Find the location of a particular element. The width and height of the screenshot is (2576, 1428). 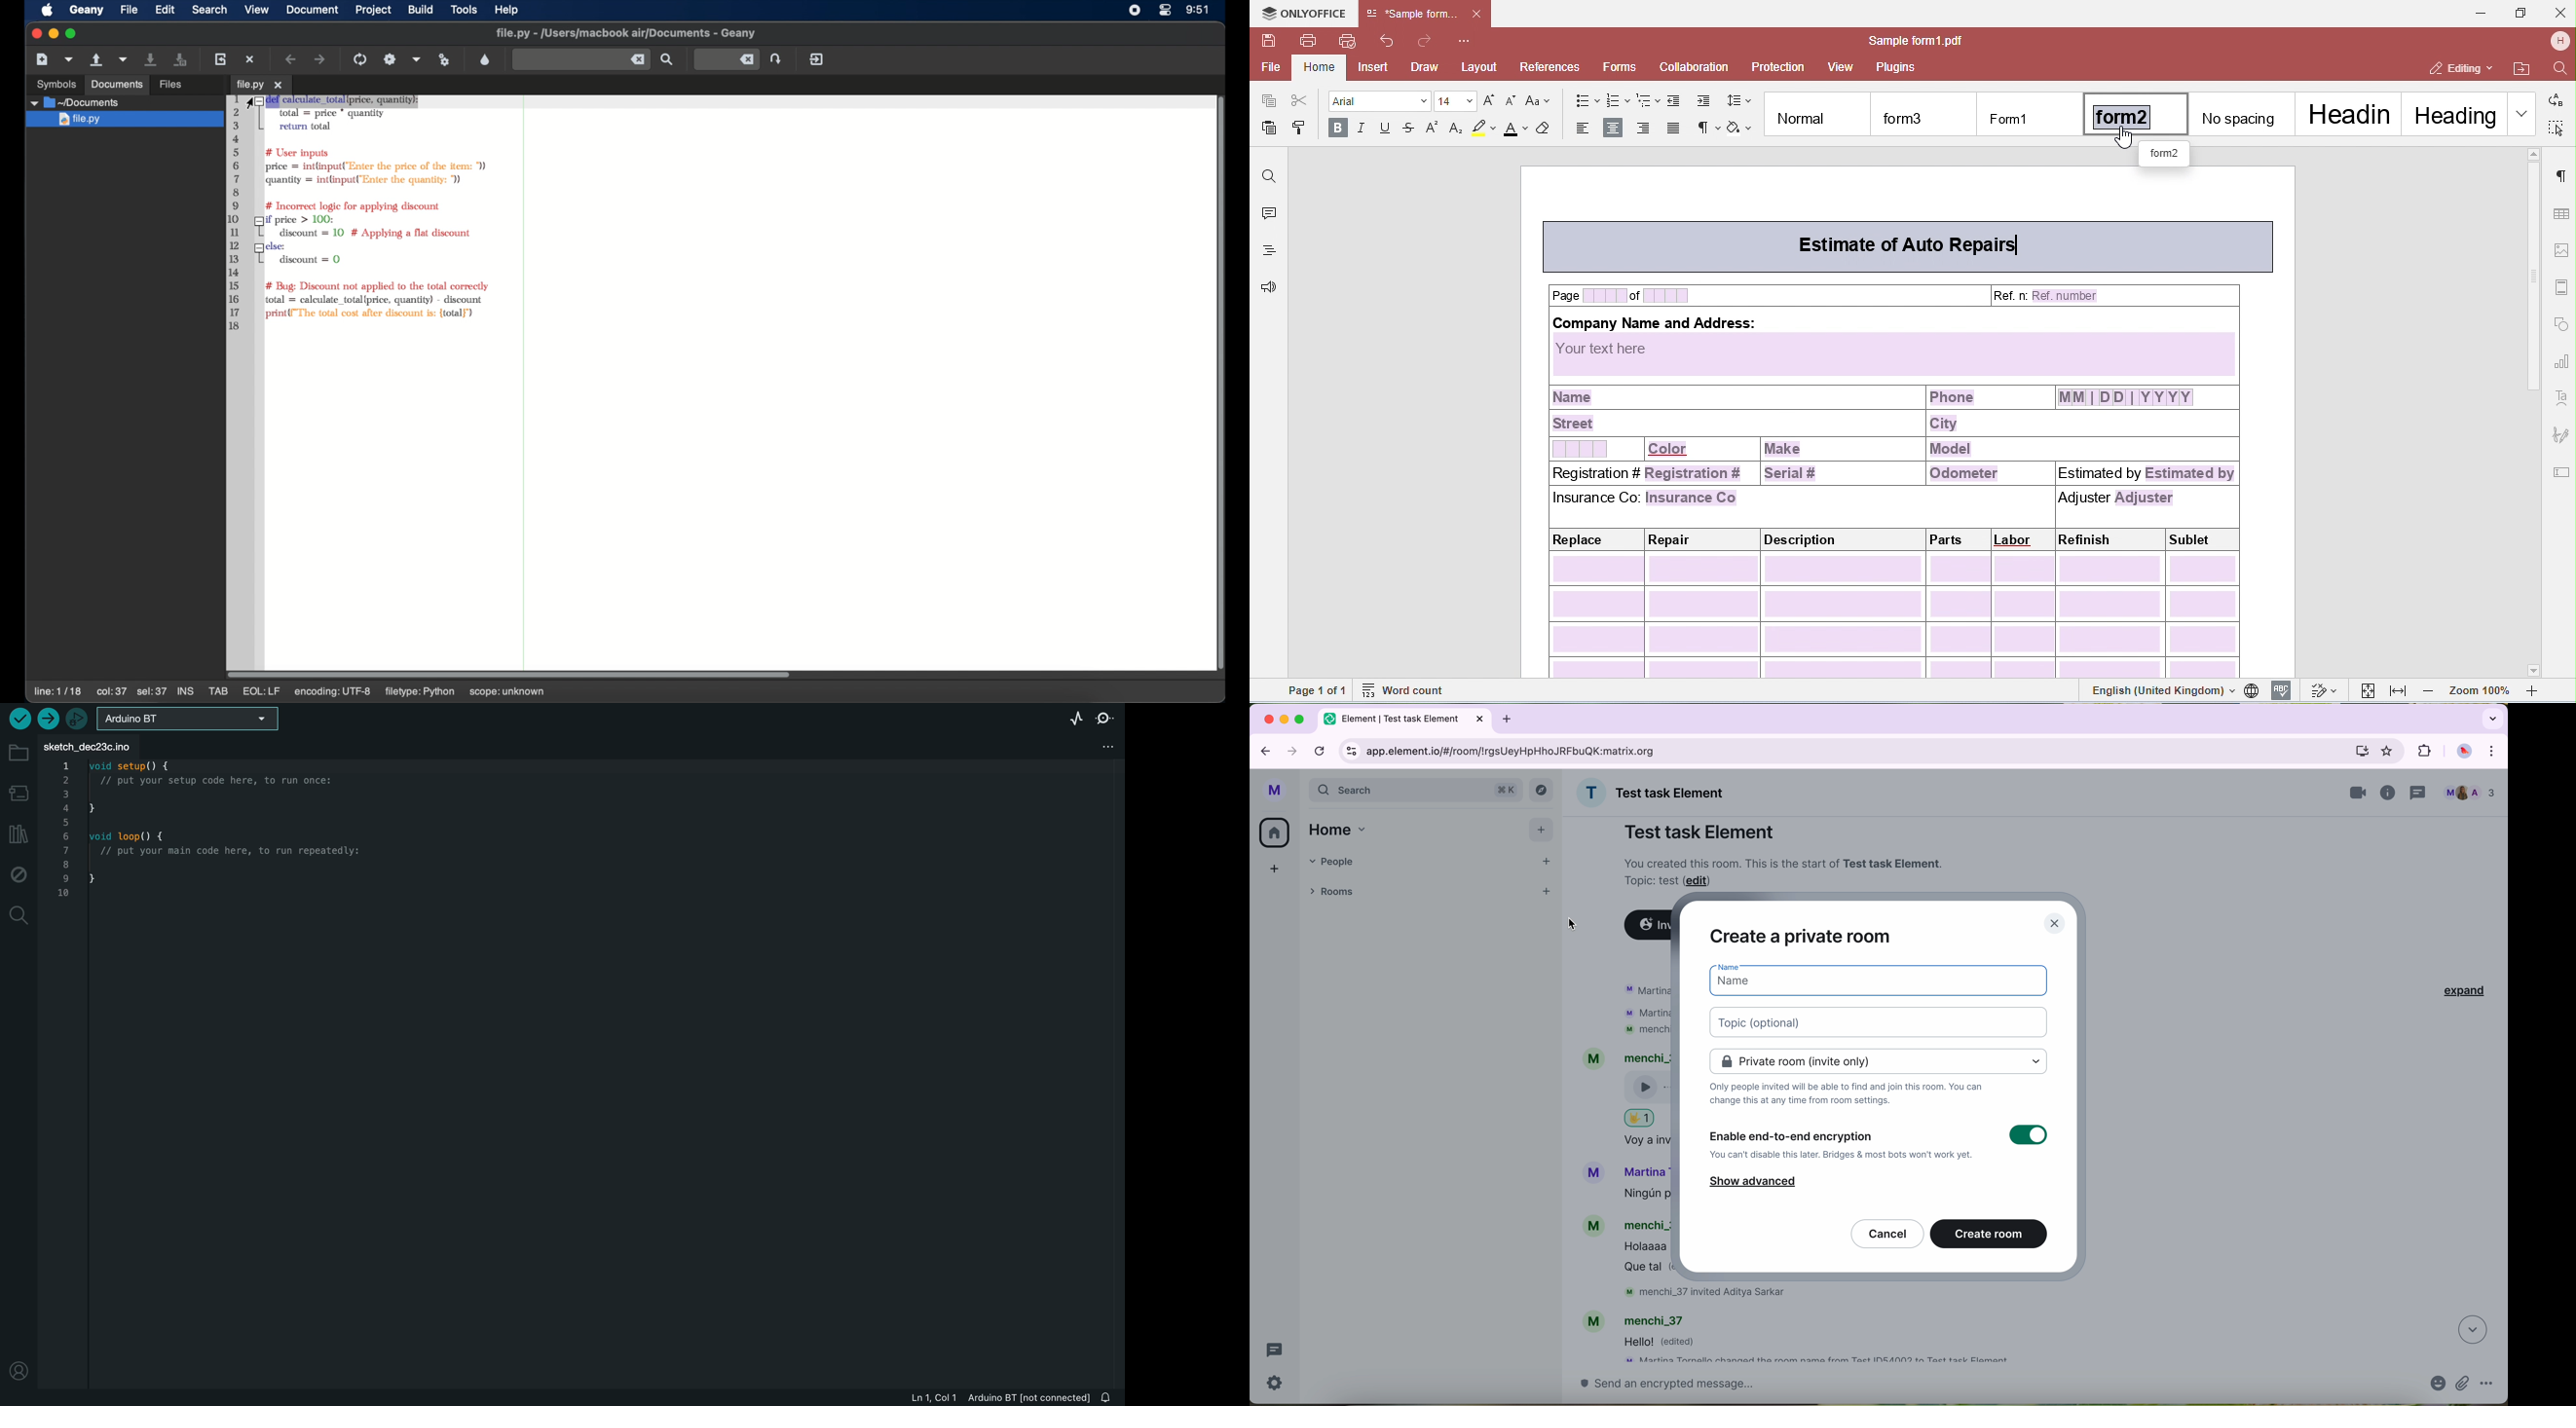

information is located at coordinates (2390, 793).